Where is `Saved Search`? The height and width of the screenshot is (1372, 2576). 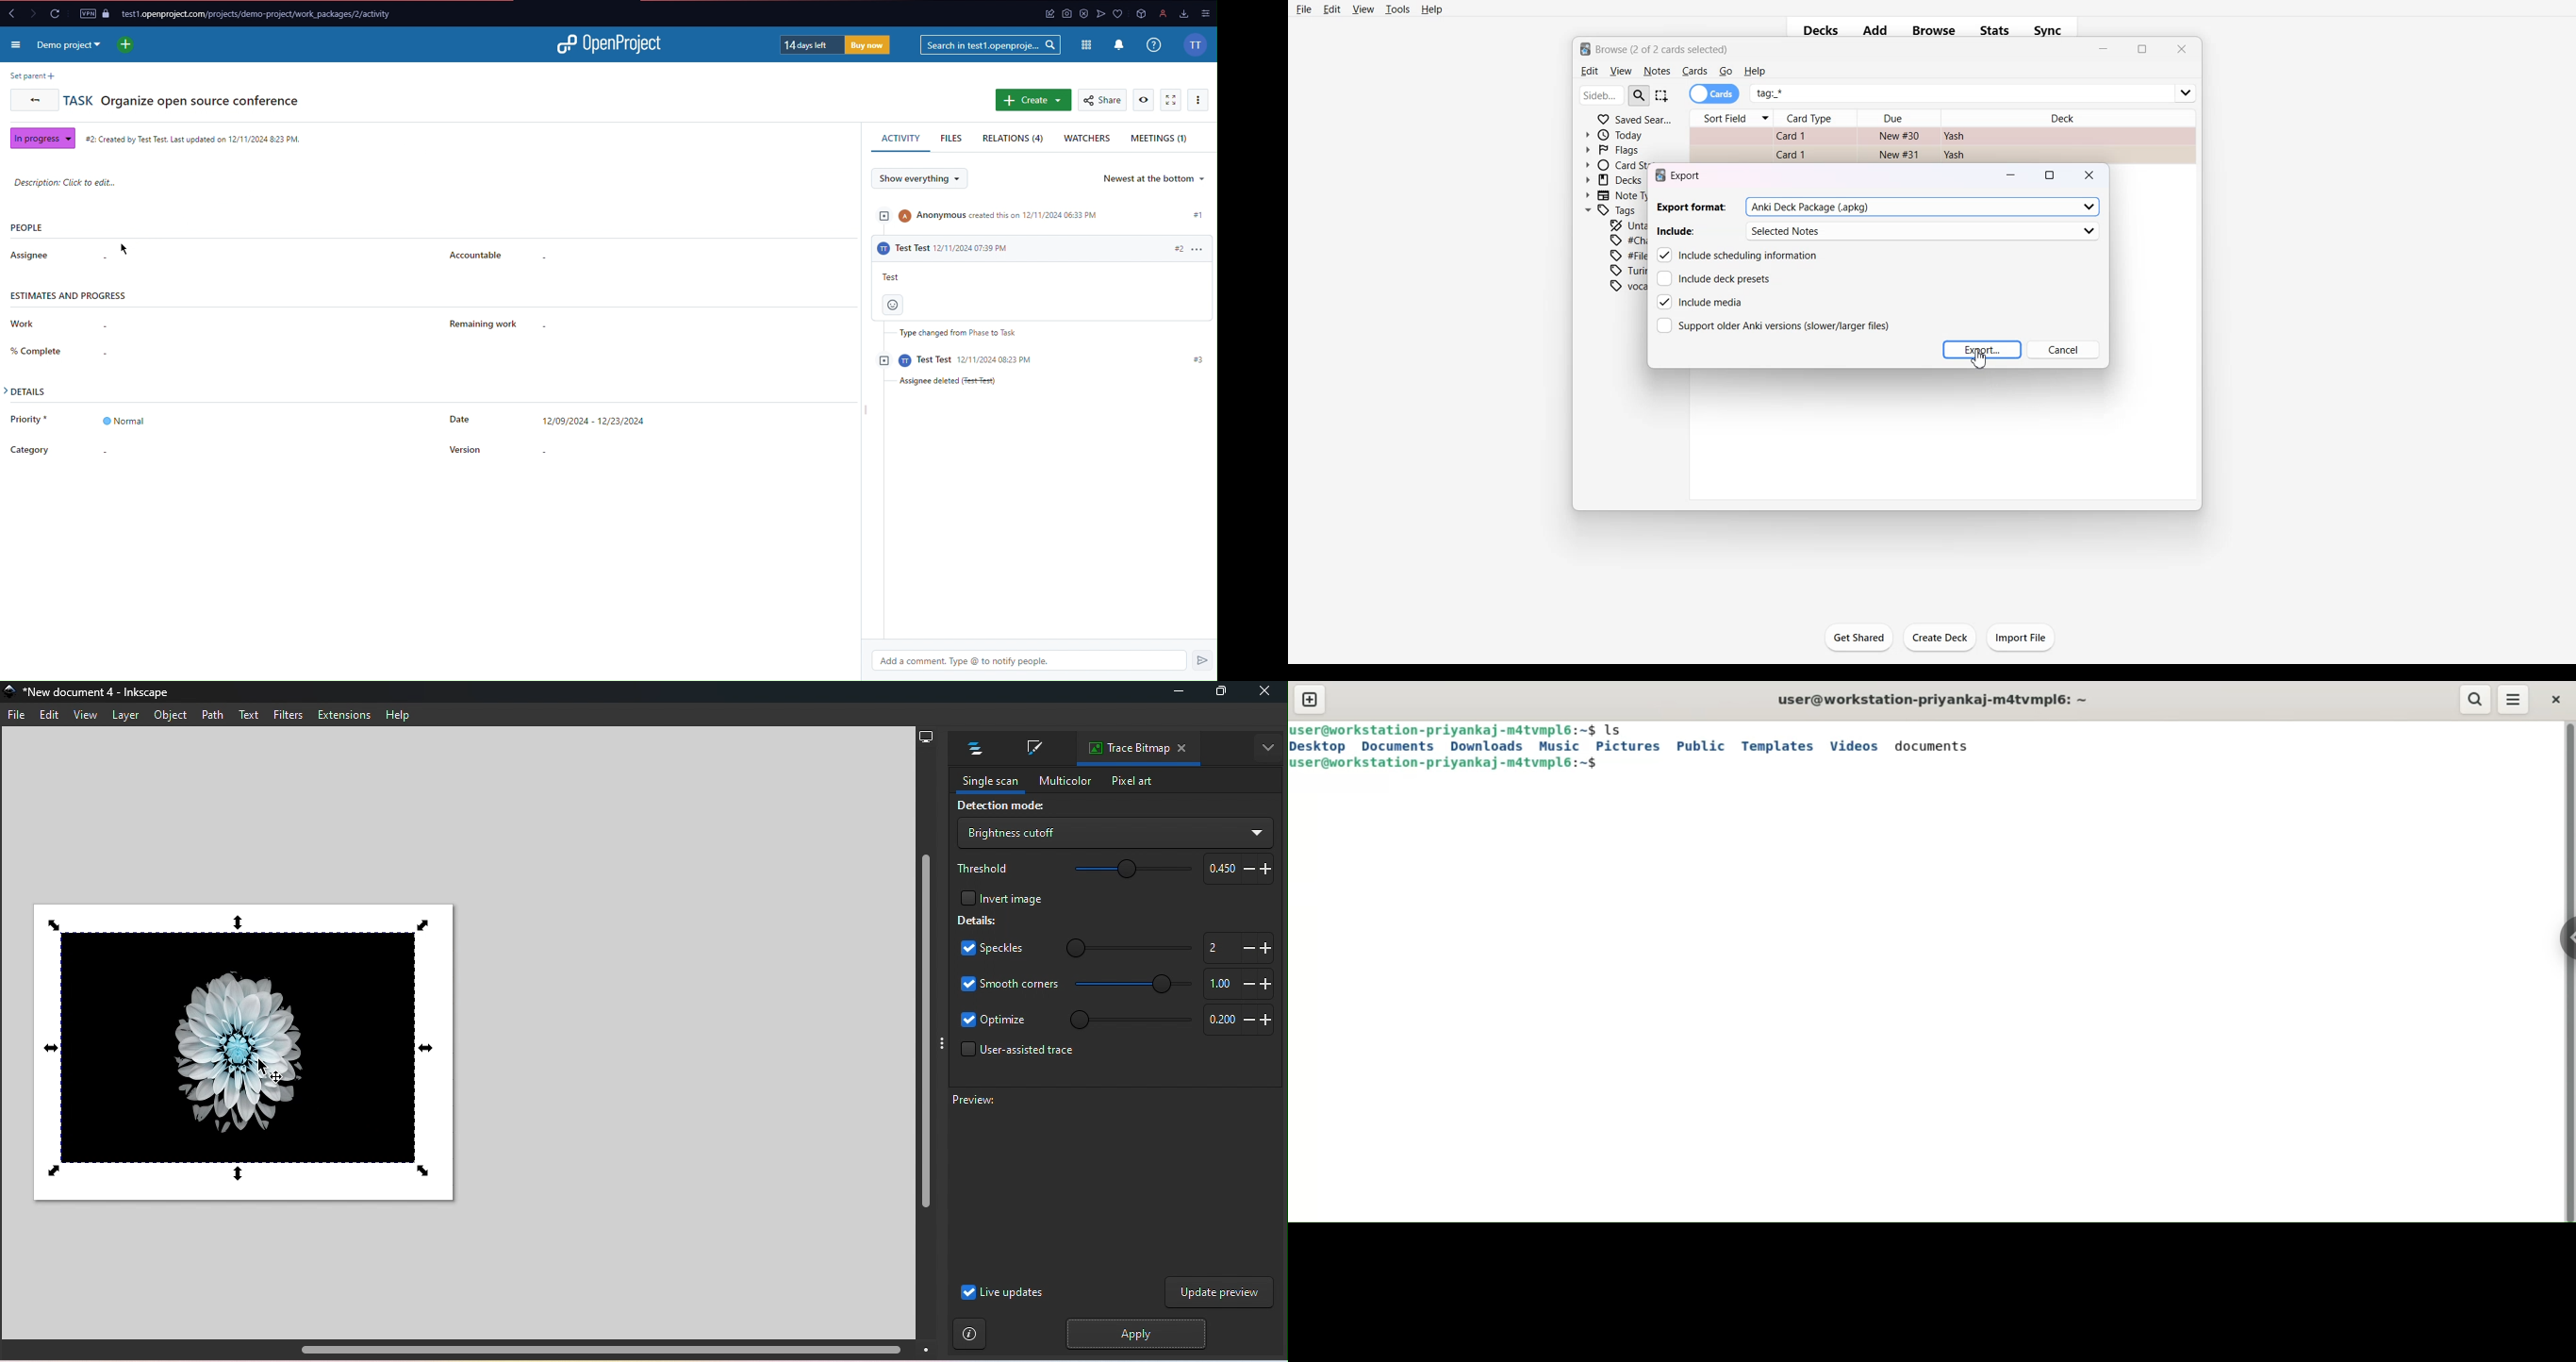
Saved Search is located at coordinates (1634, 118).